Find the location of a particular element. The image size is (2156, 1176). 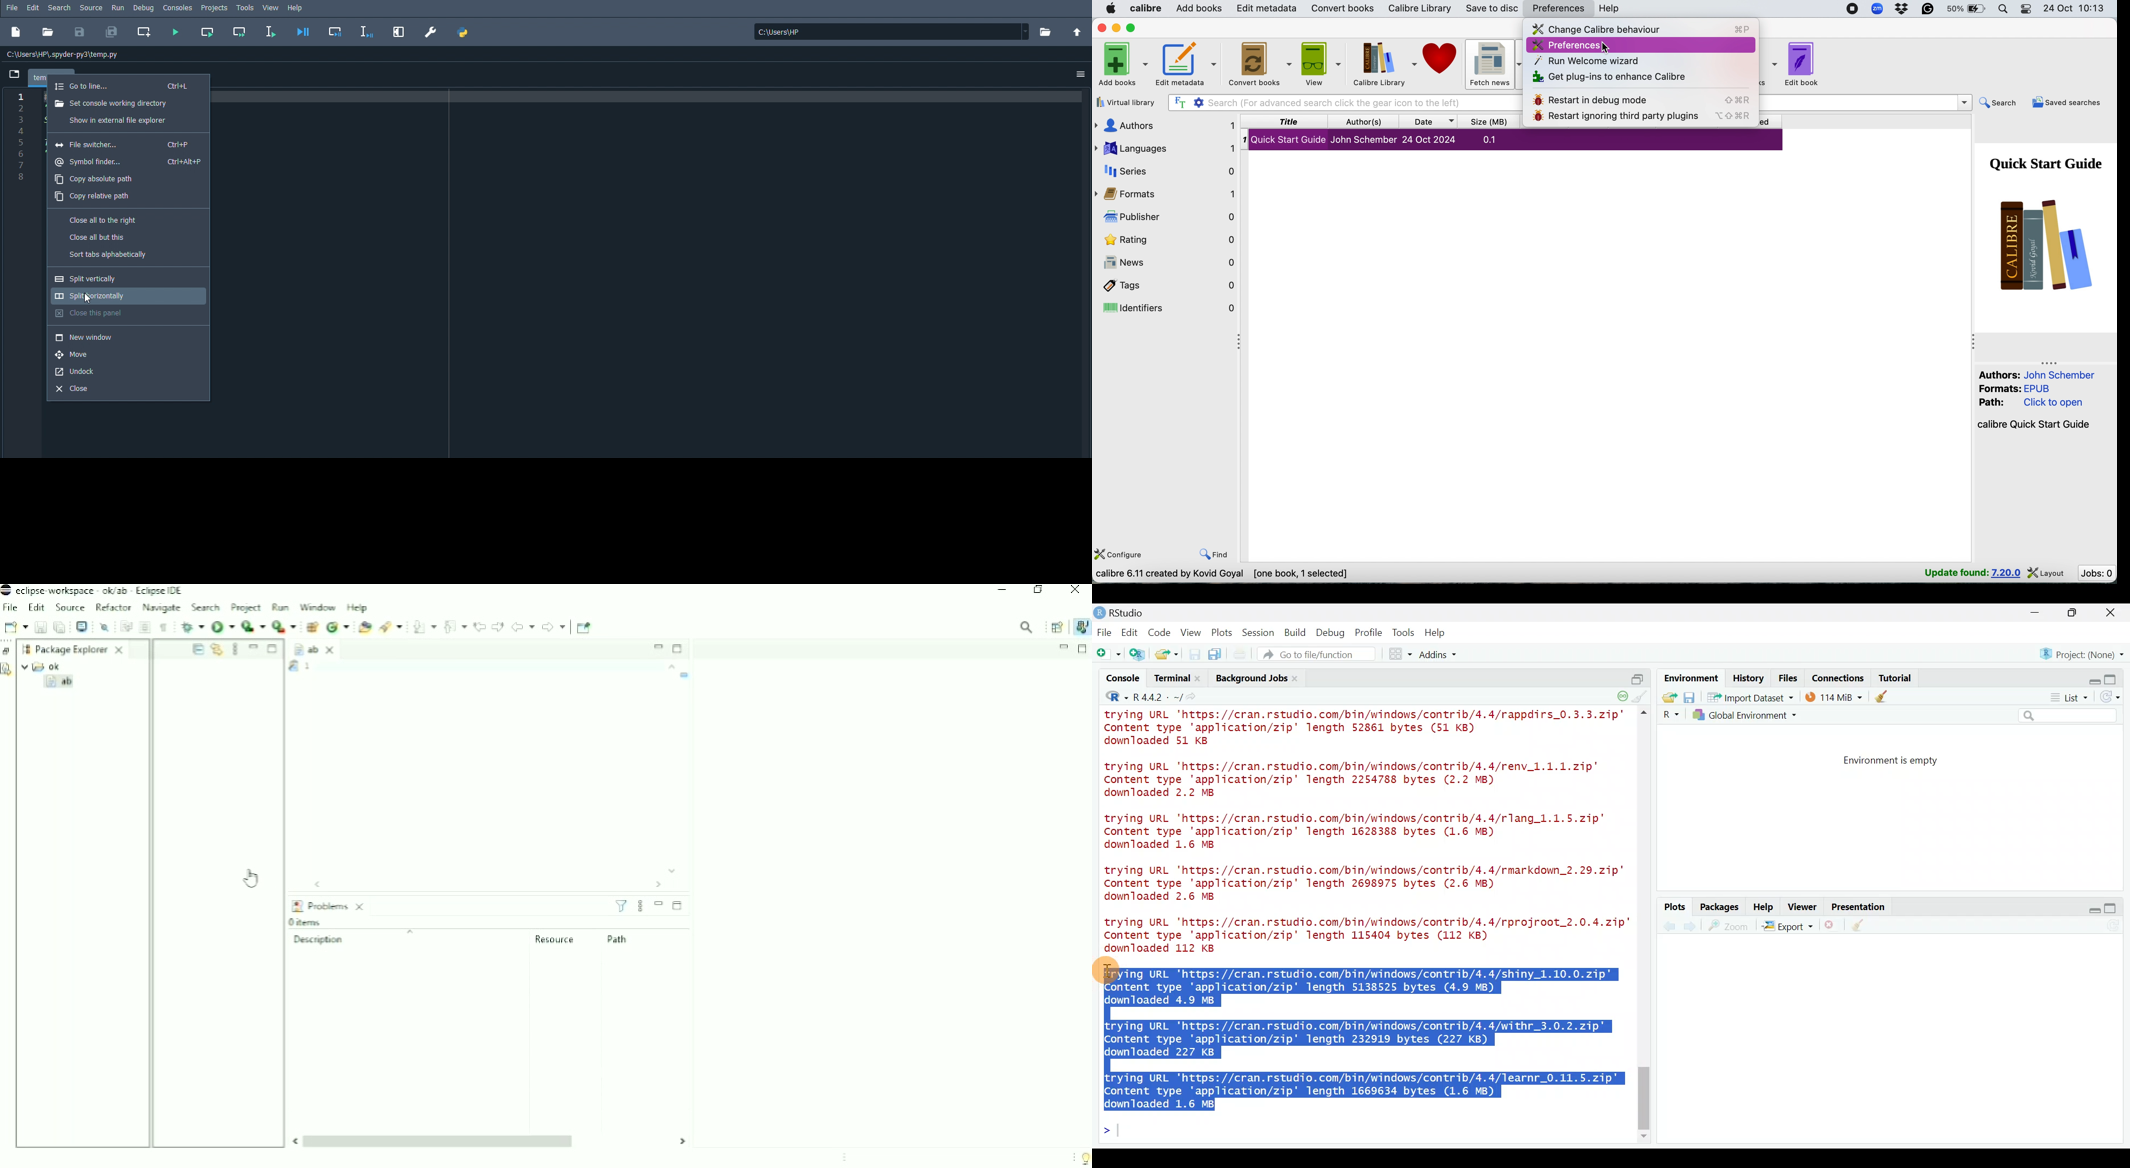

calibre is located at coordinates (1146, 8).